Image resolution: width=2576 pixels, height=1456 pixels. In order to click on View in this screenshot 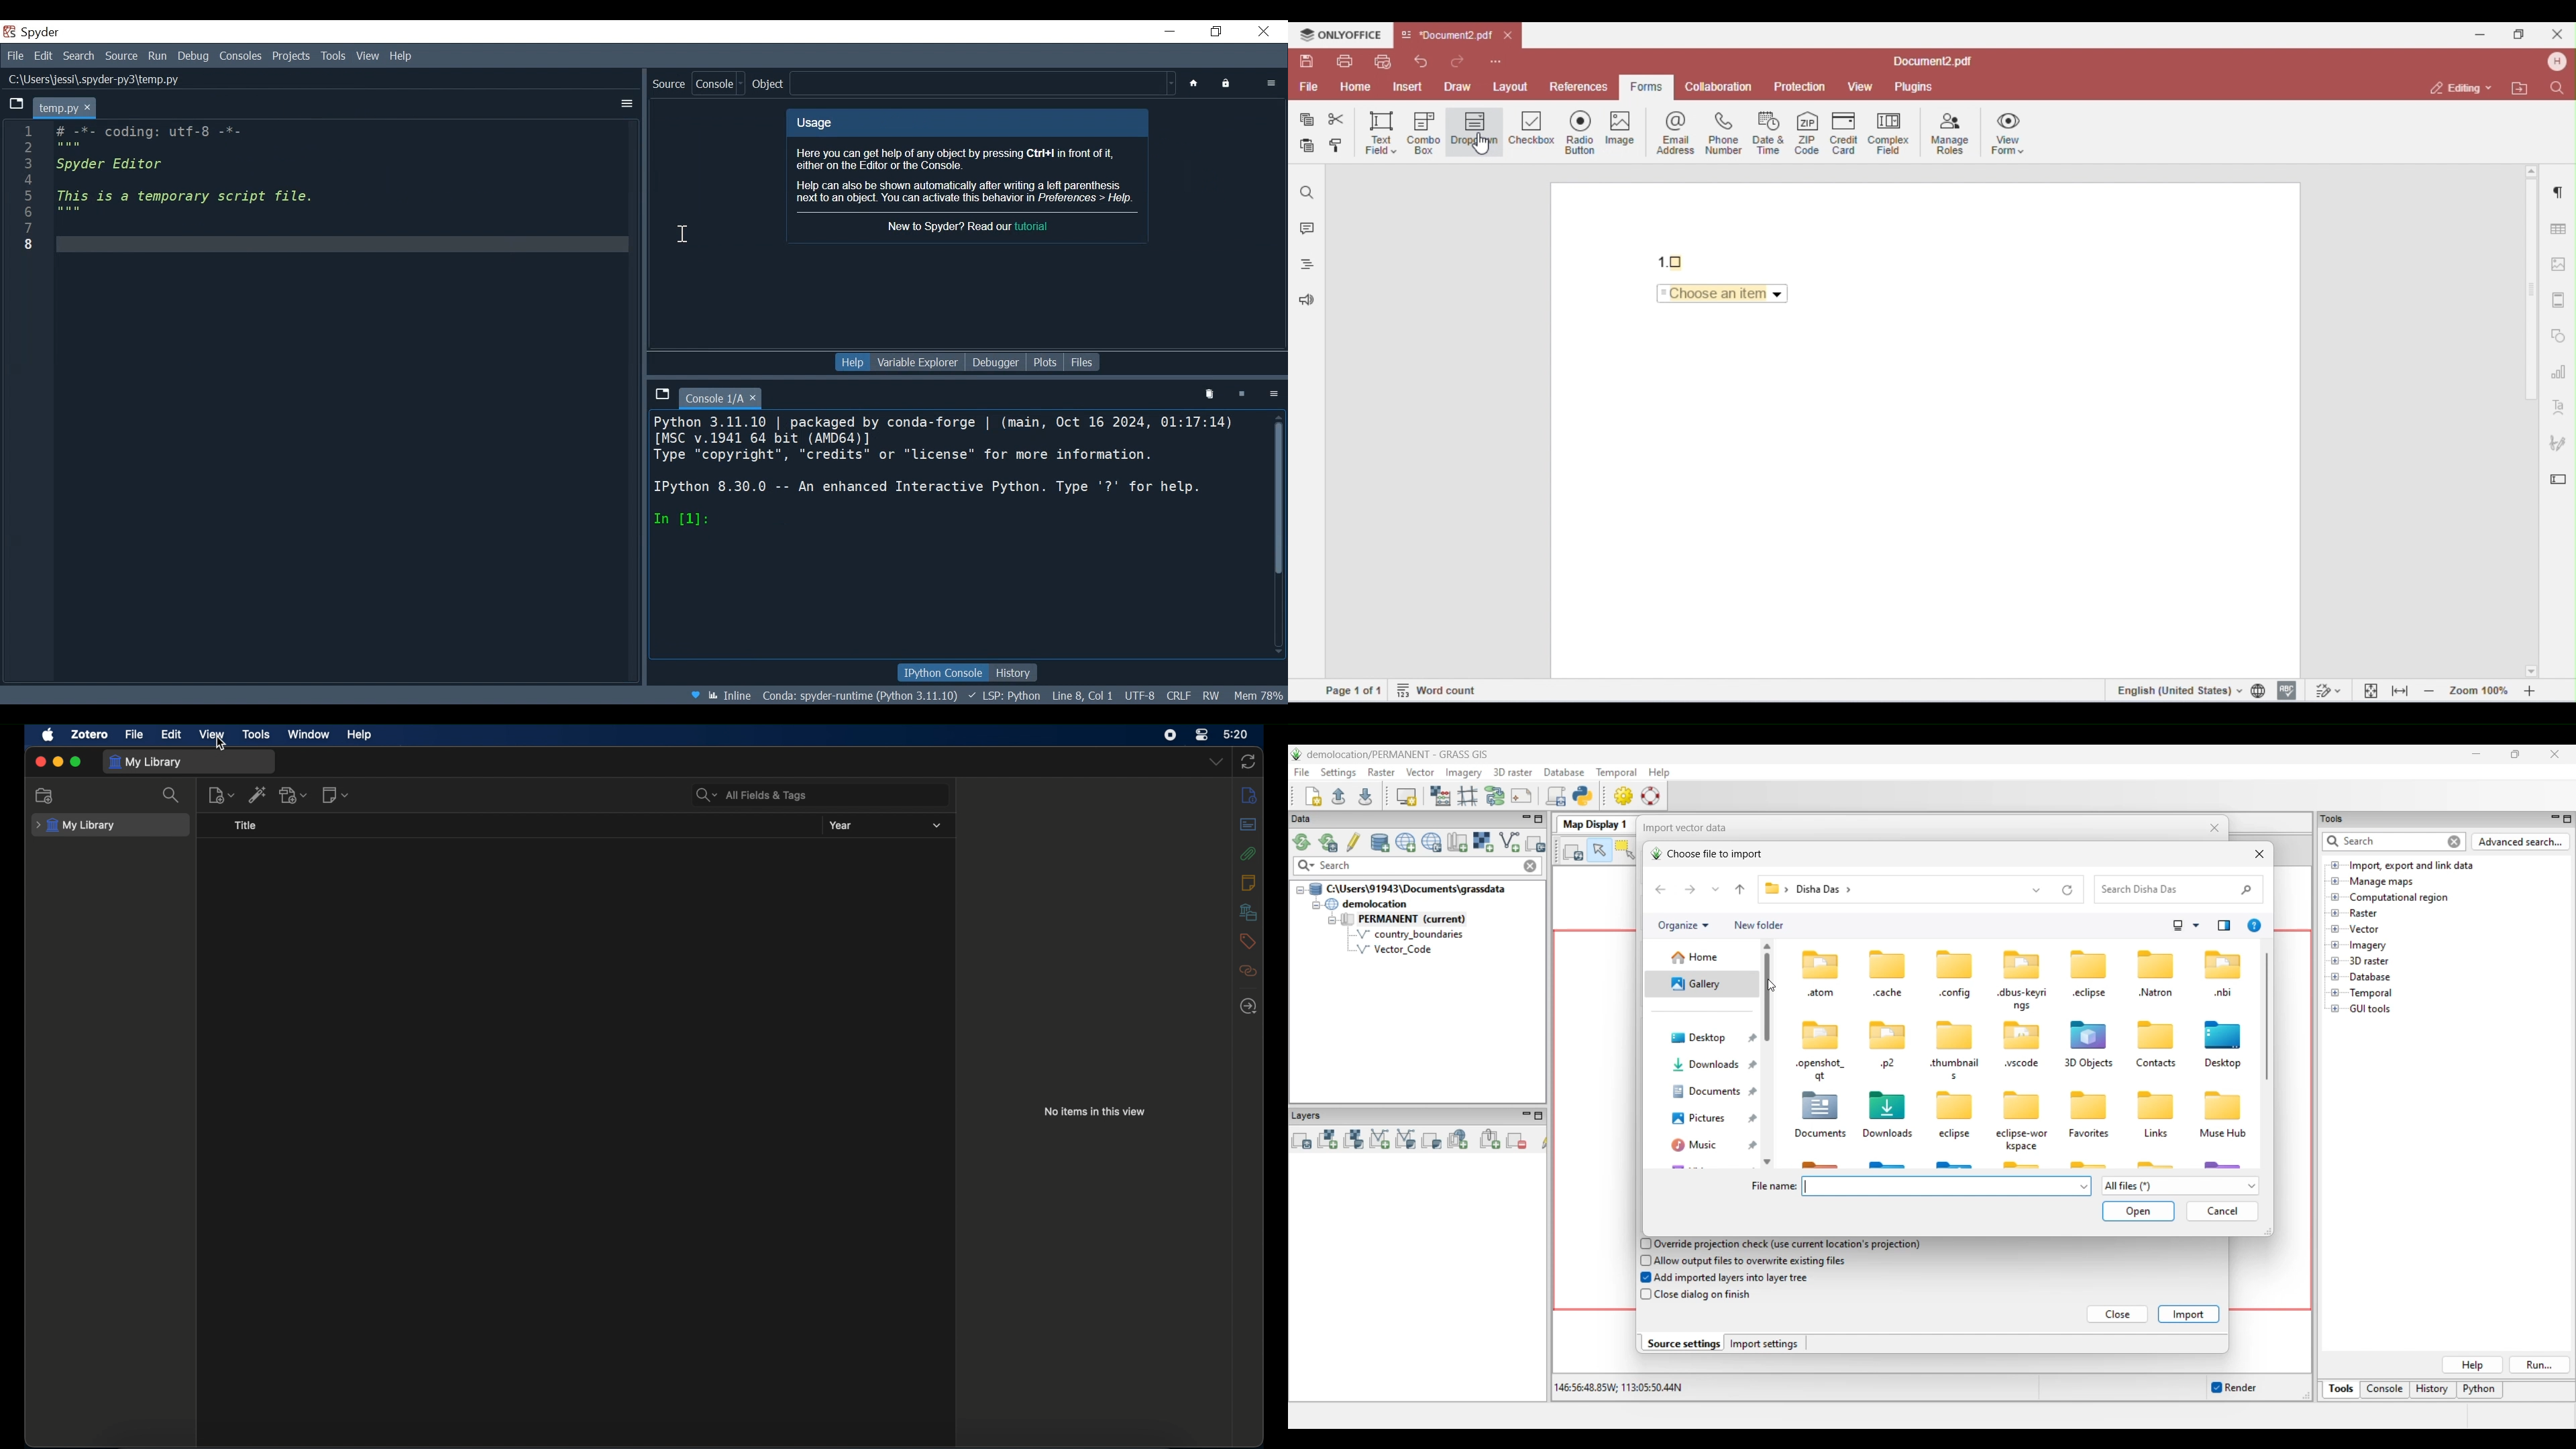, I will do `click(368, 56)`.